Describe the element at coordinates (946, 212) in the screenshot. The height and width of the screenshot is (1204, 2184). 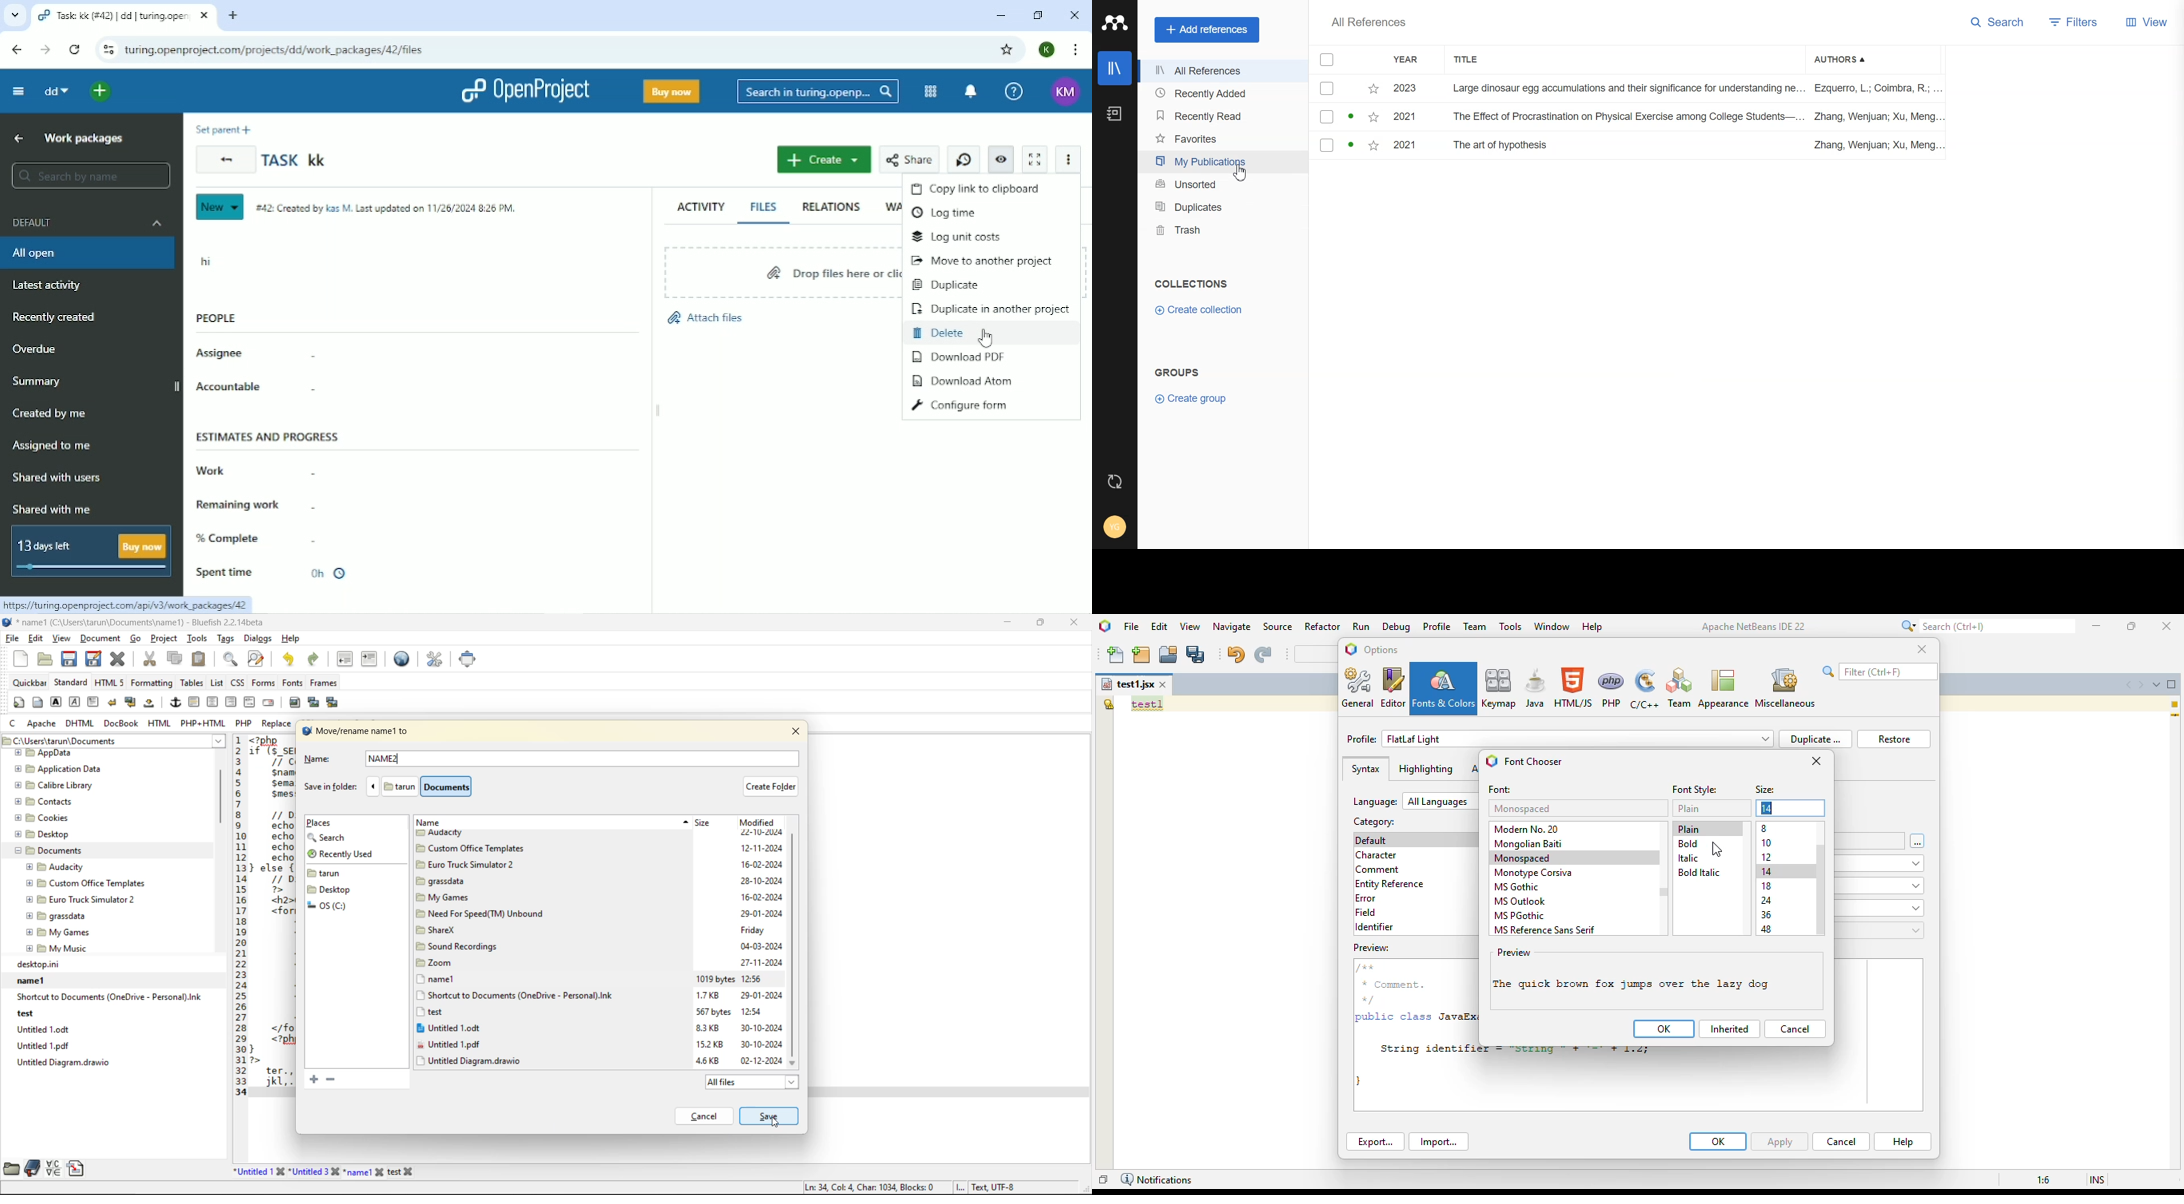
I see `Log time` at that location.